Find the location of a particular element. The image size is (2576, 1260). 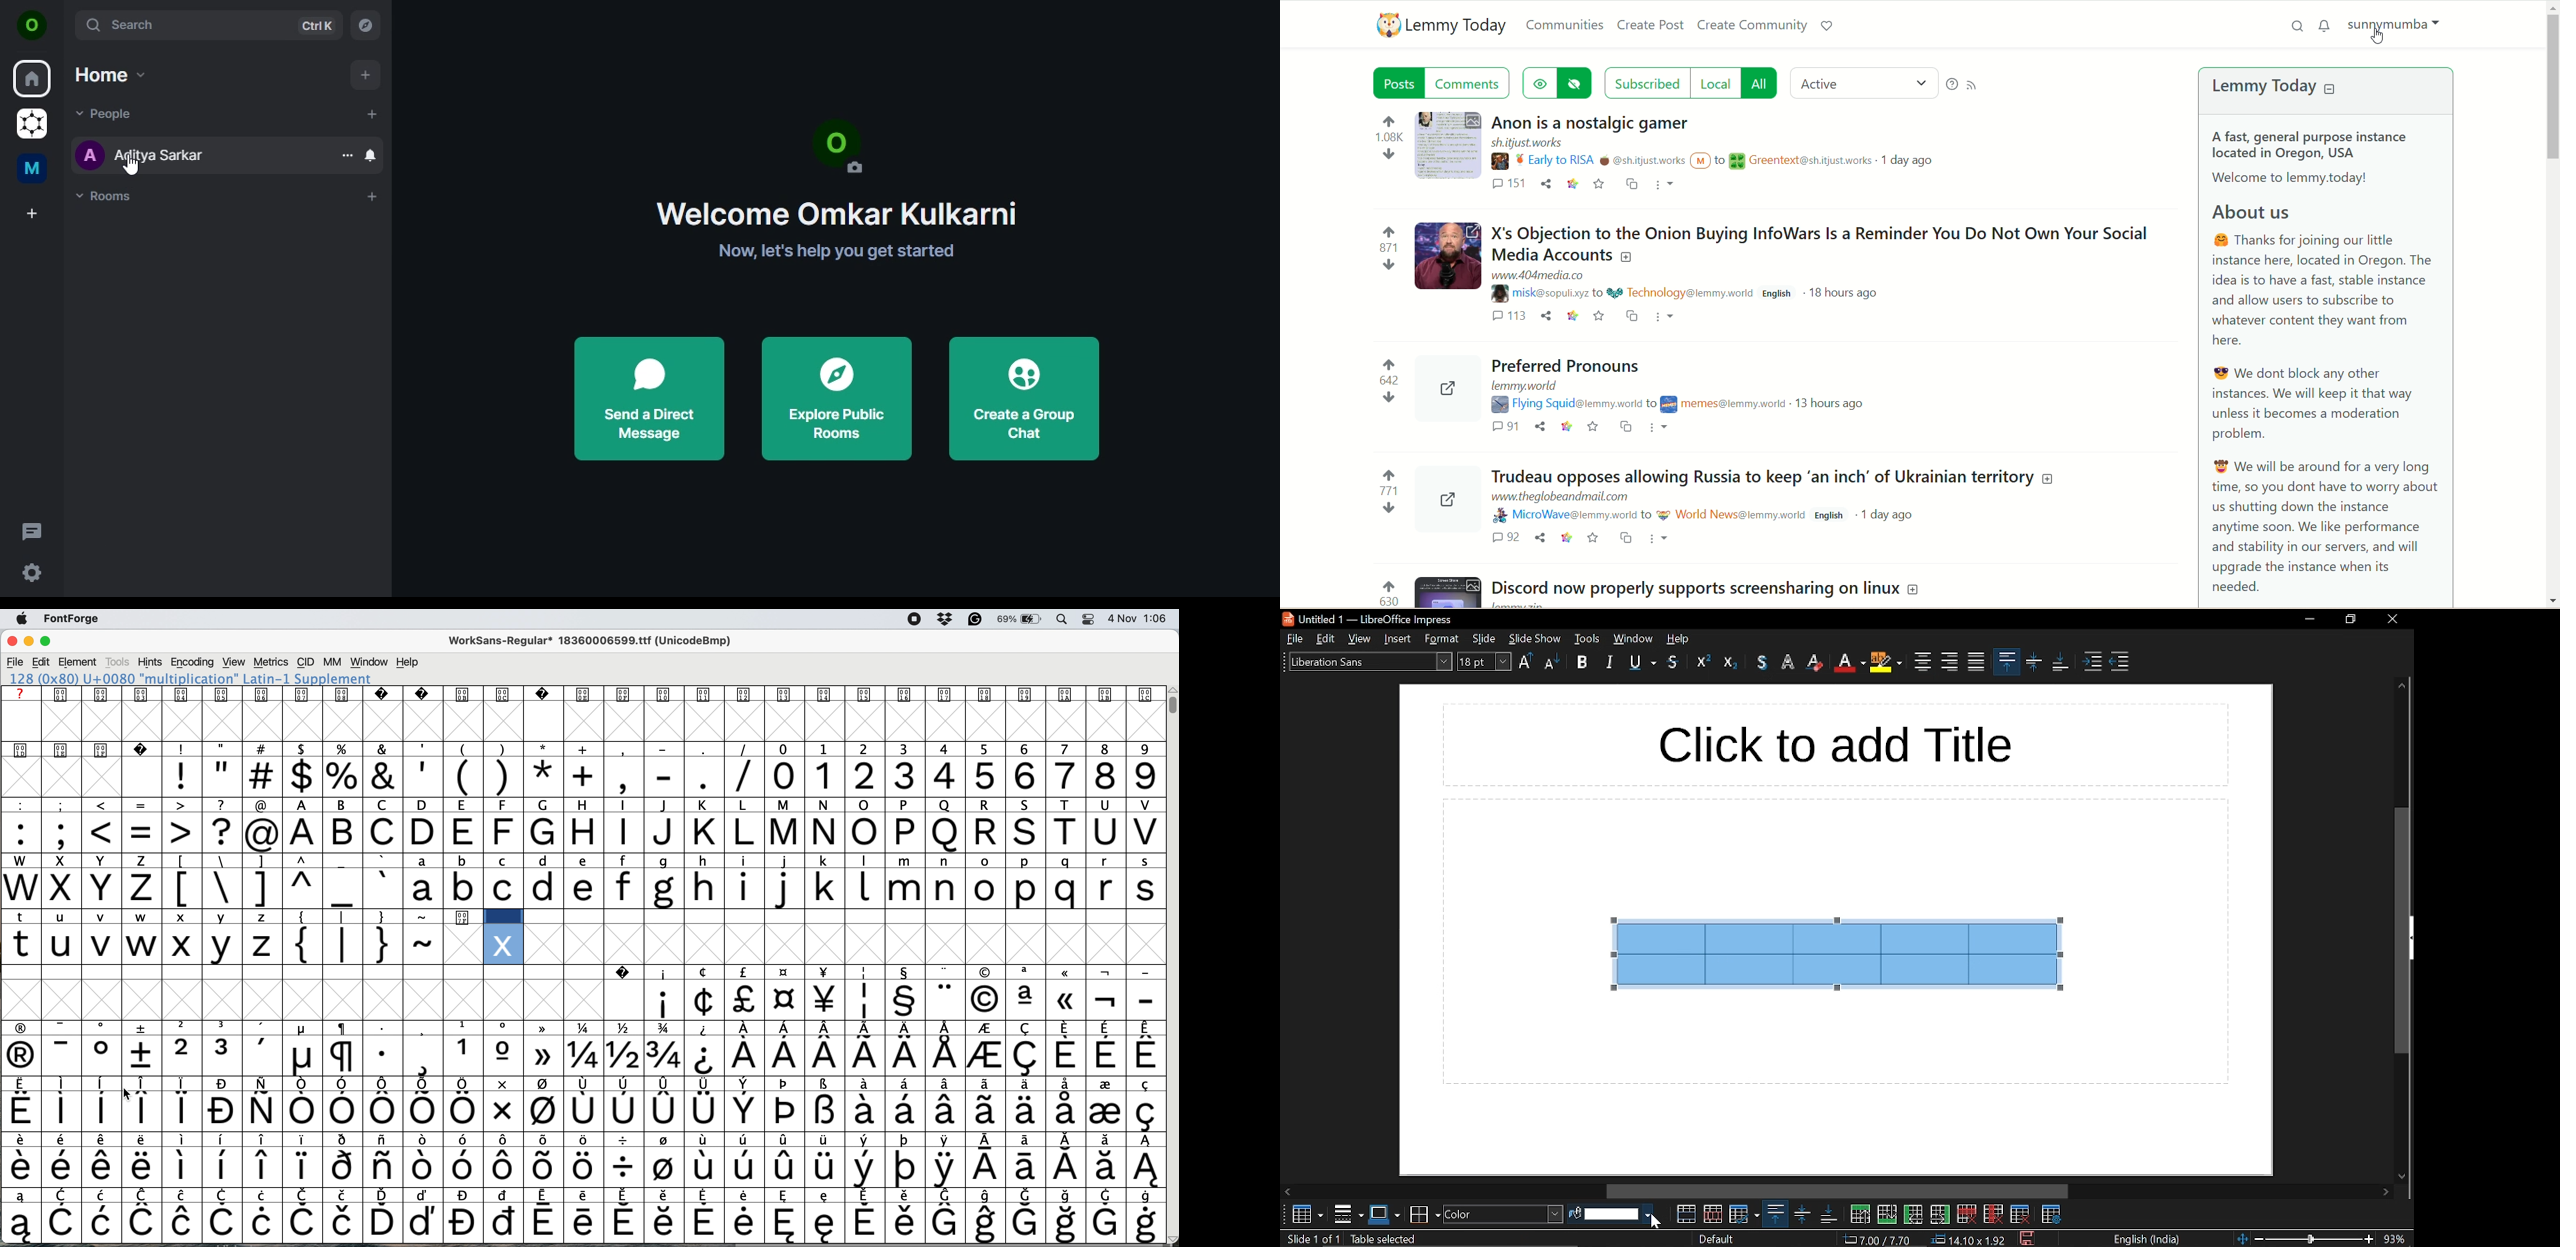

create a group chat is located at coordinates (1020, 394).